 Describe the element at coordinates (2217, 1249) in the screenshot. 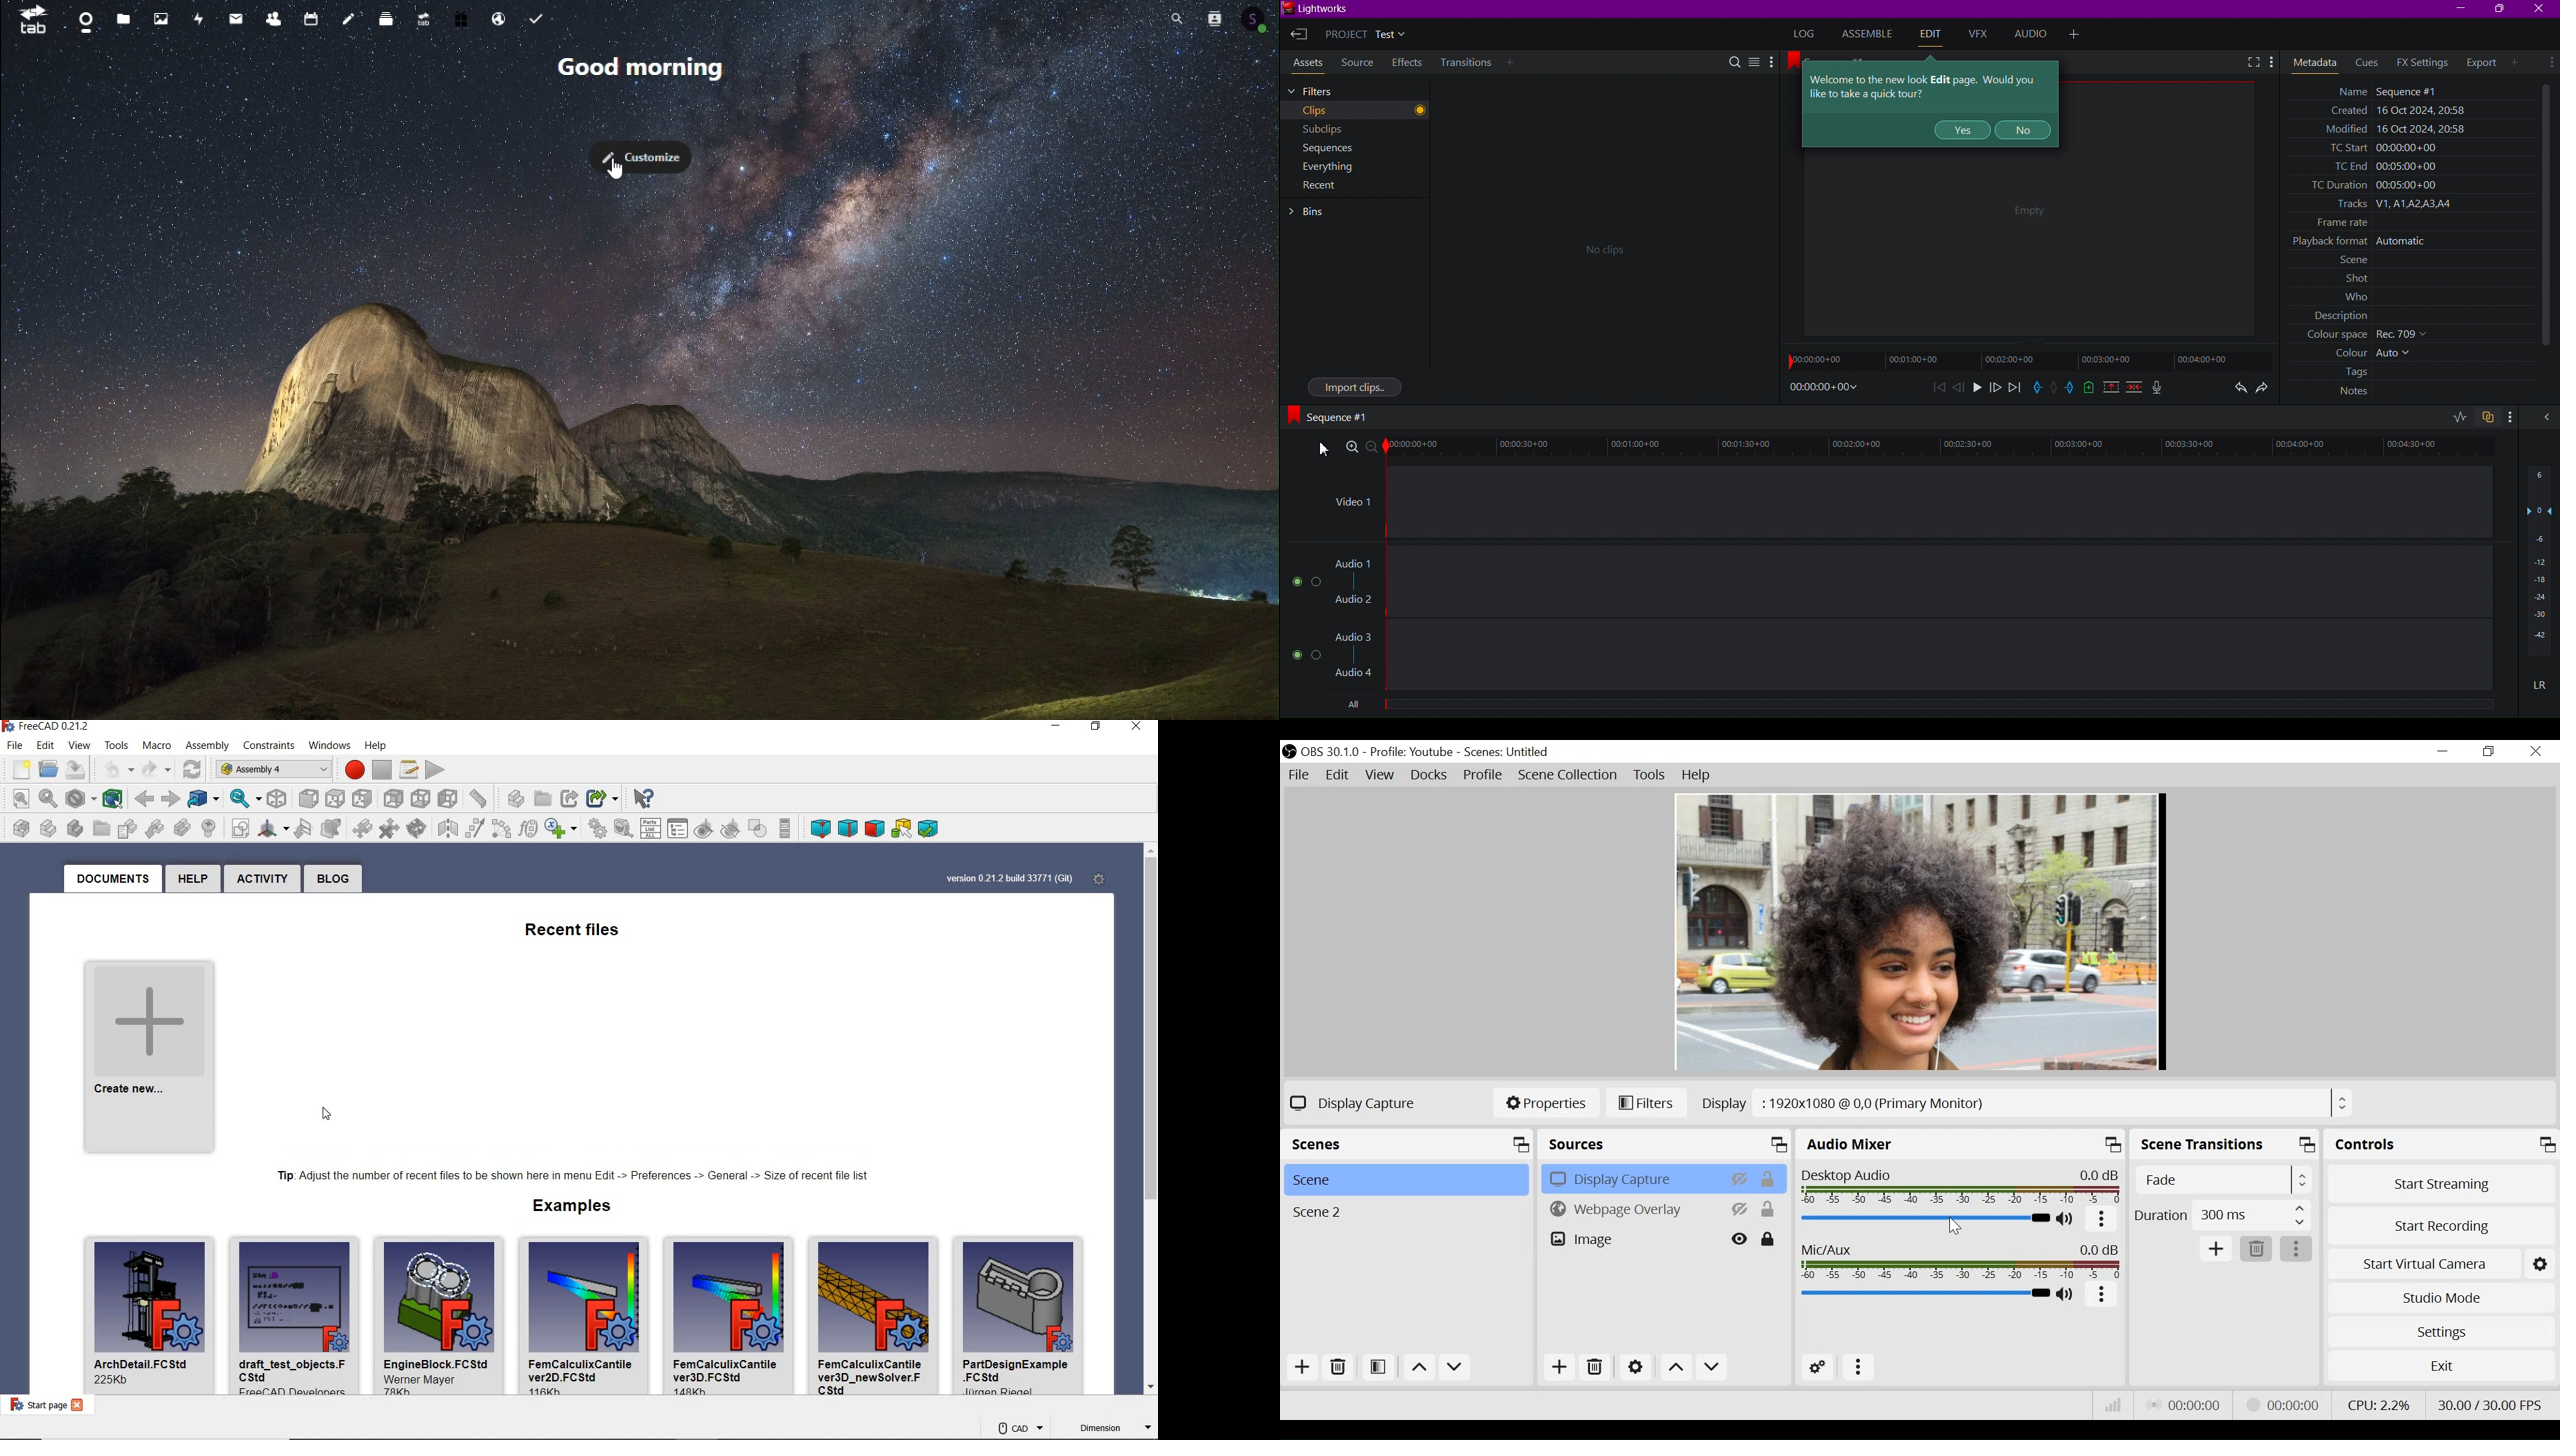

I see `Add ` at that location.